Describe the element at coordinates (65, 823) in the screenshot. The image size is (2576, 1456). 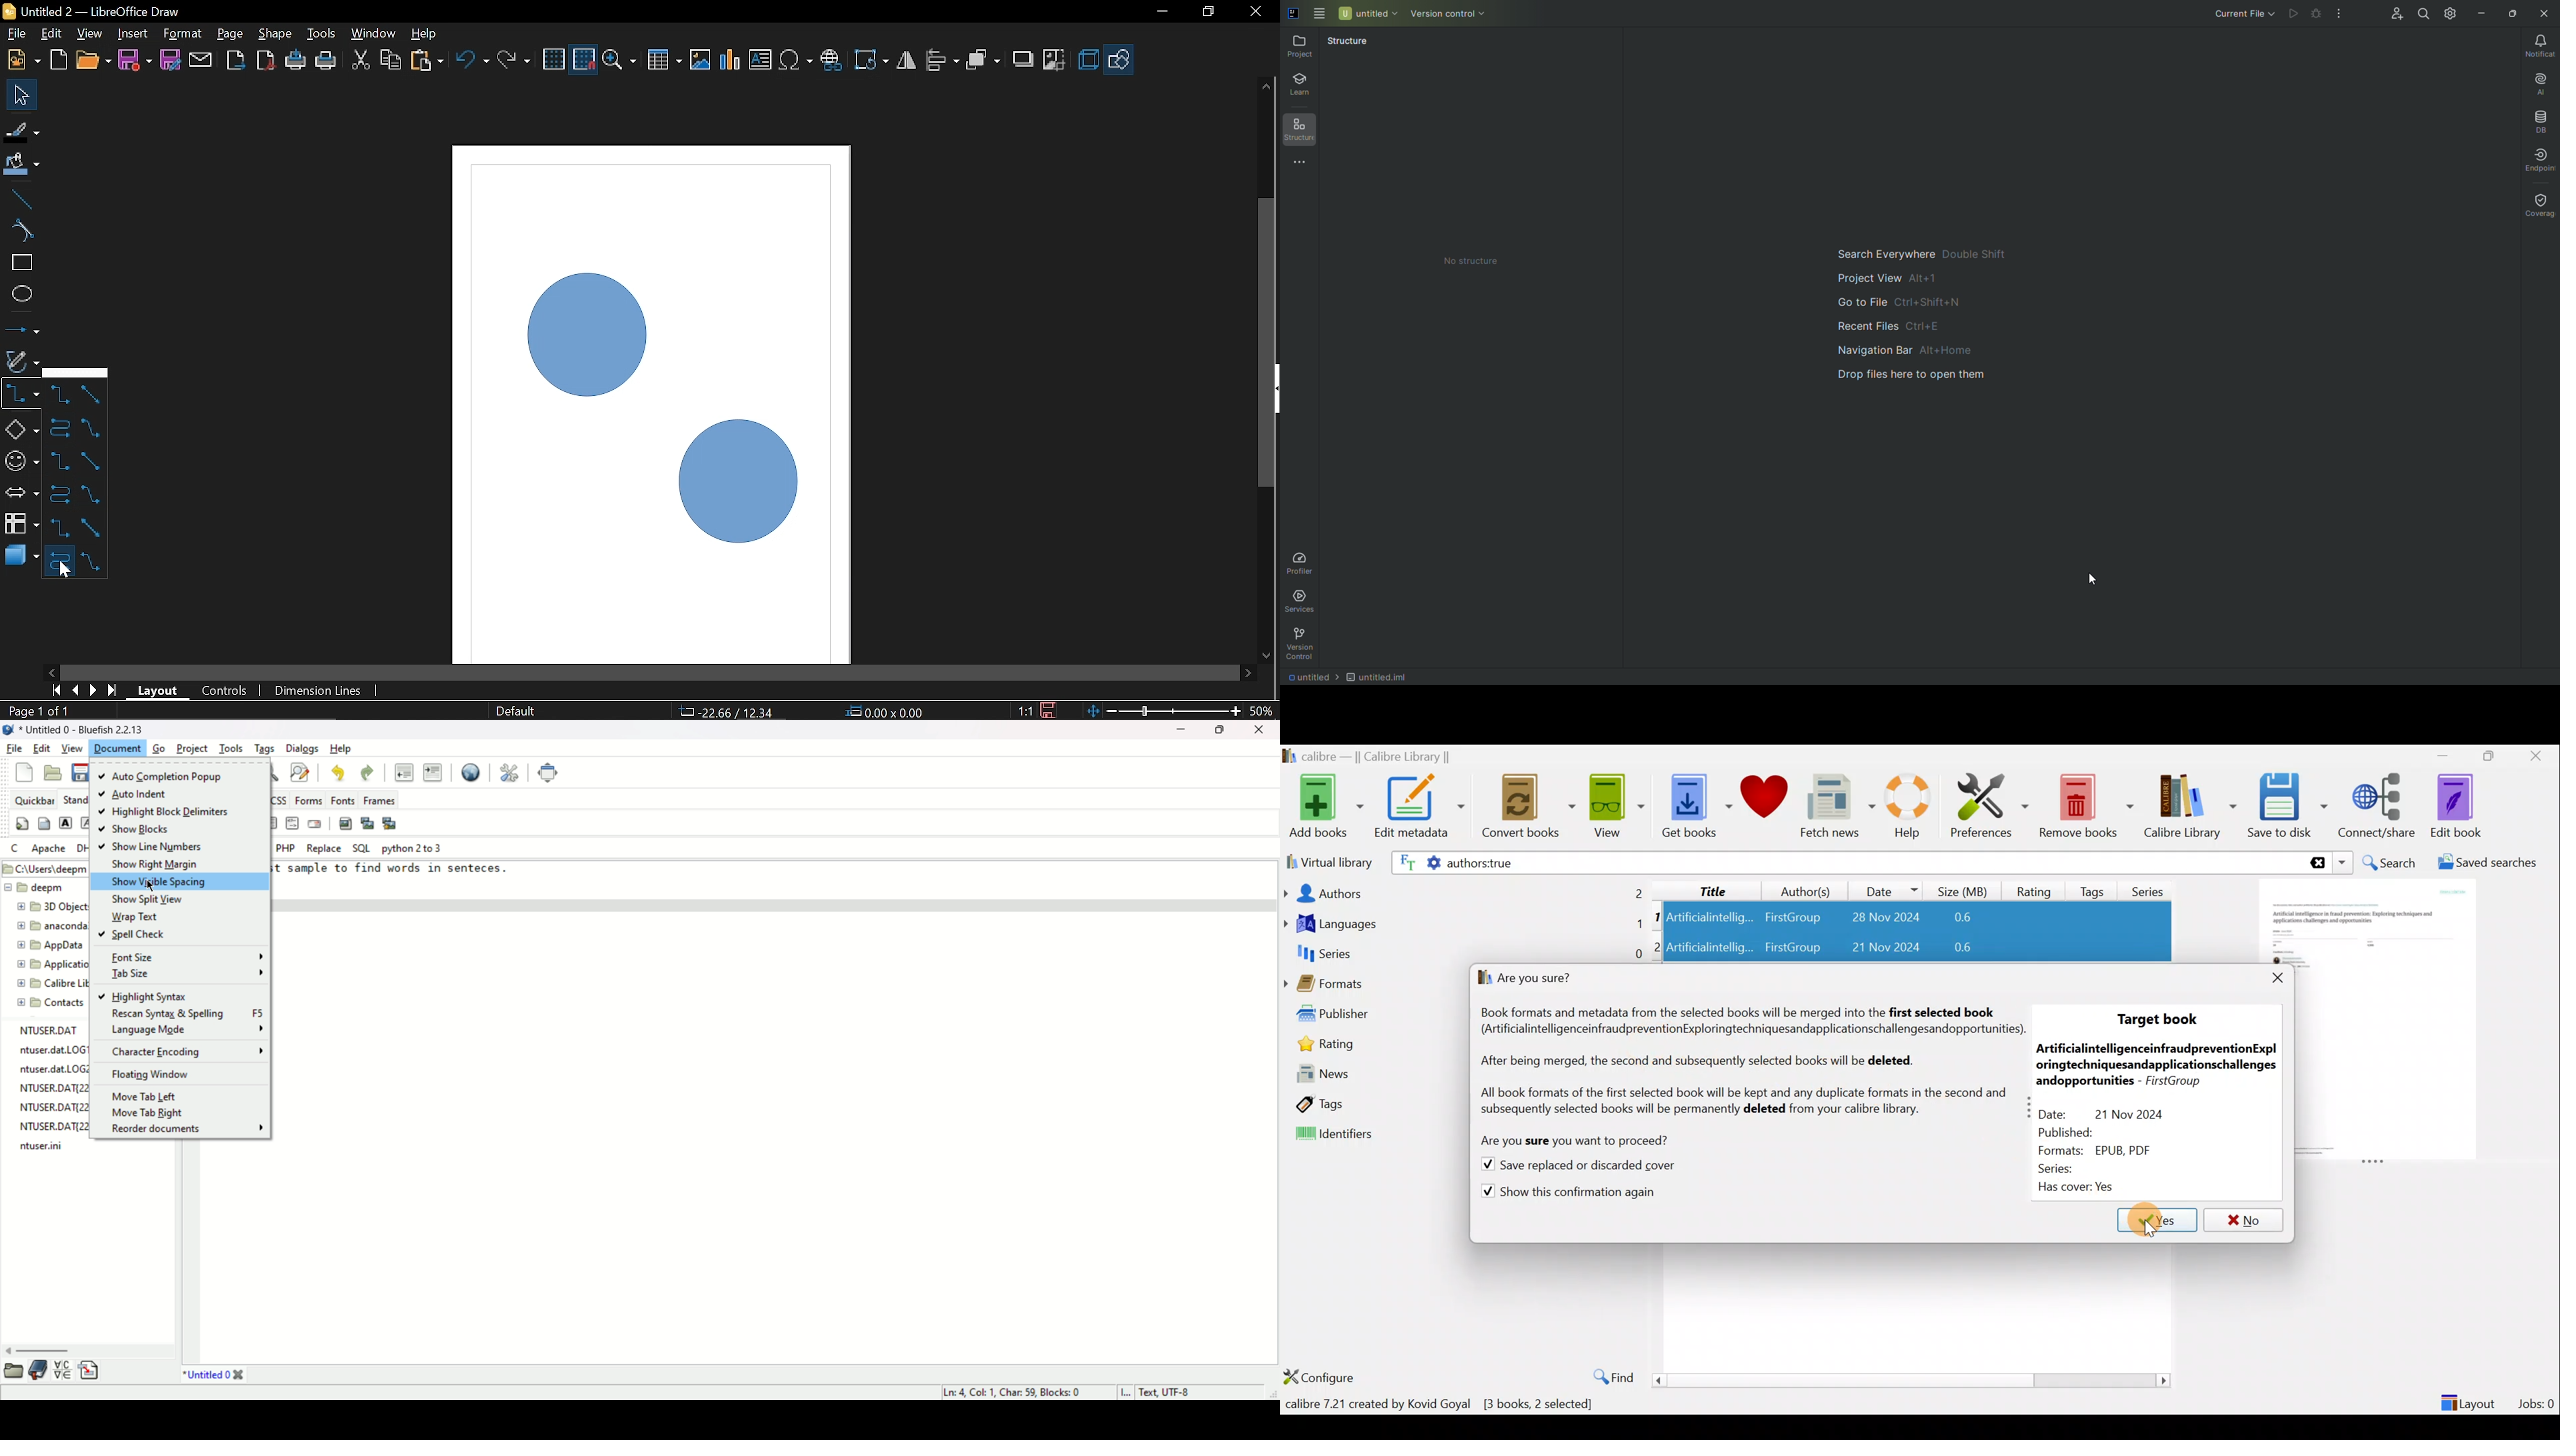
I see `strong` at that location.